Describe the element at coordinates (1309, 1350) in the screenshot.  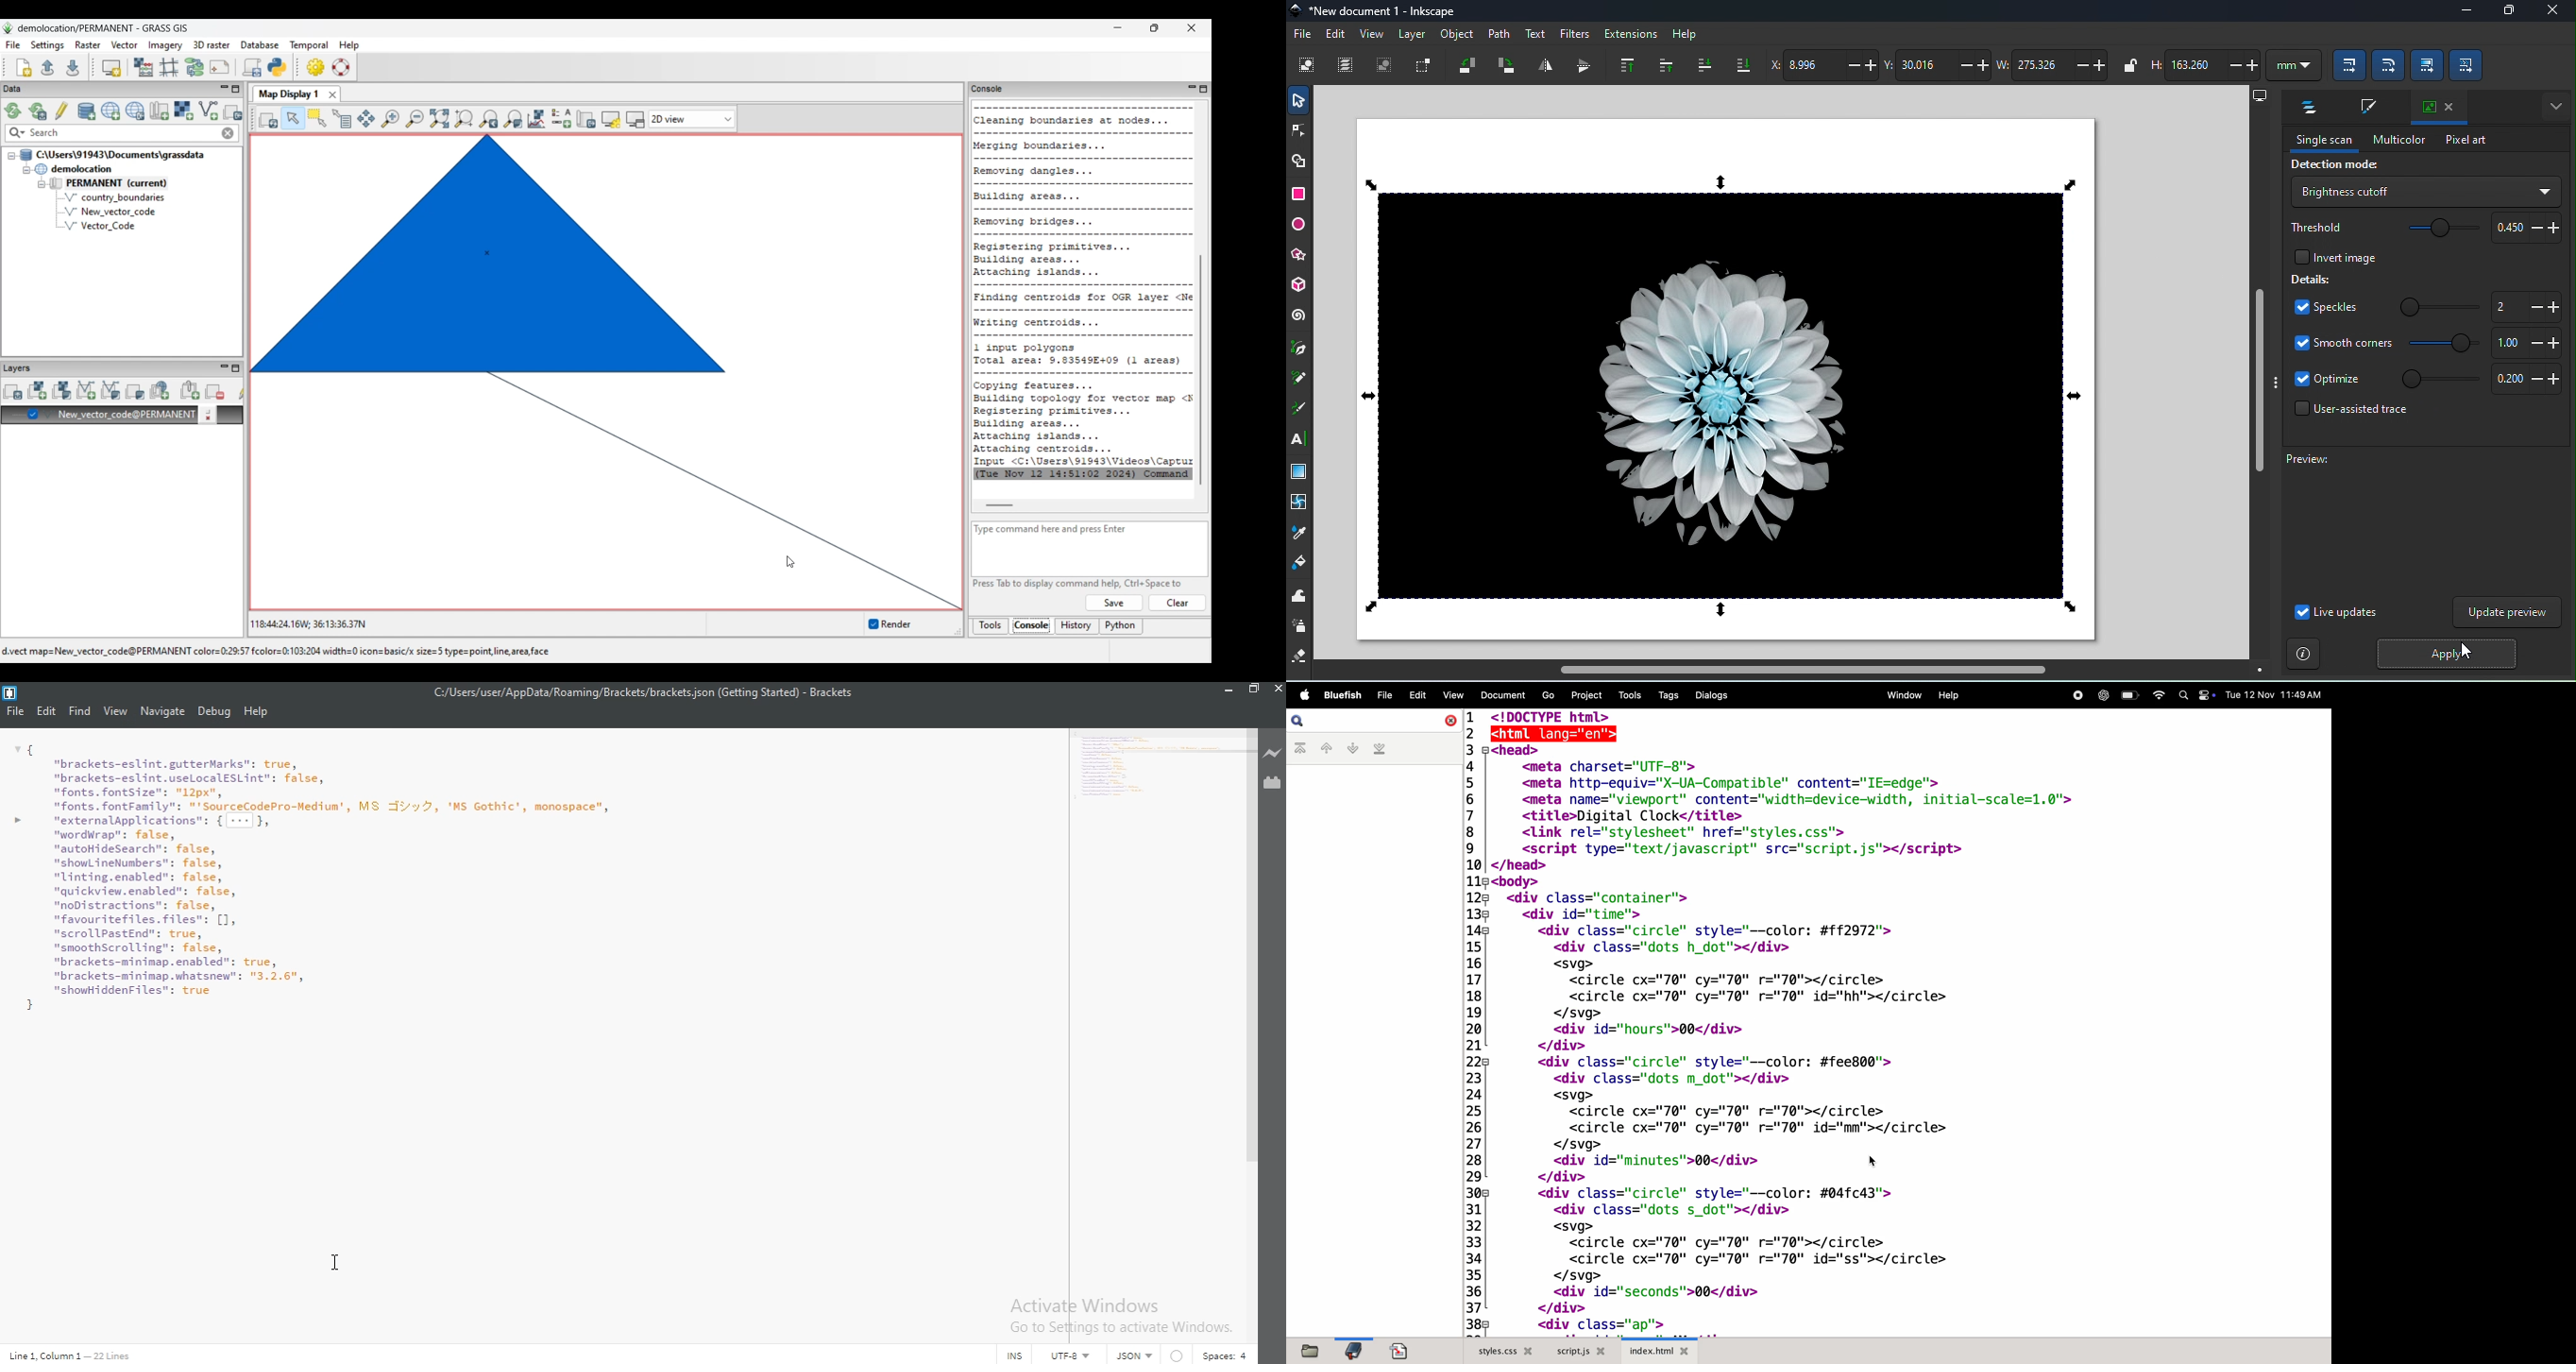
I see `files` at that location.